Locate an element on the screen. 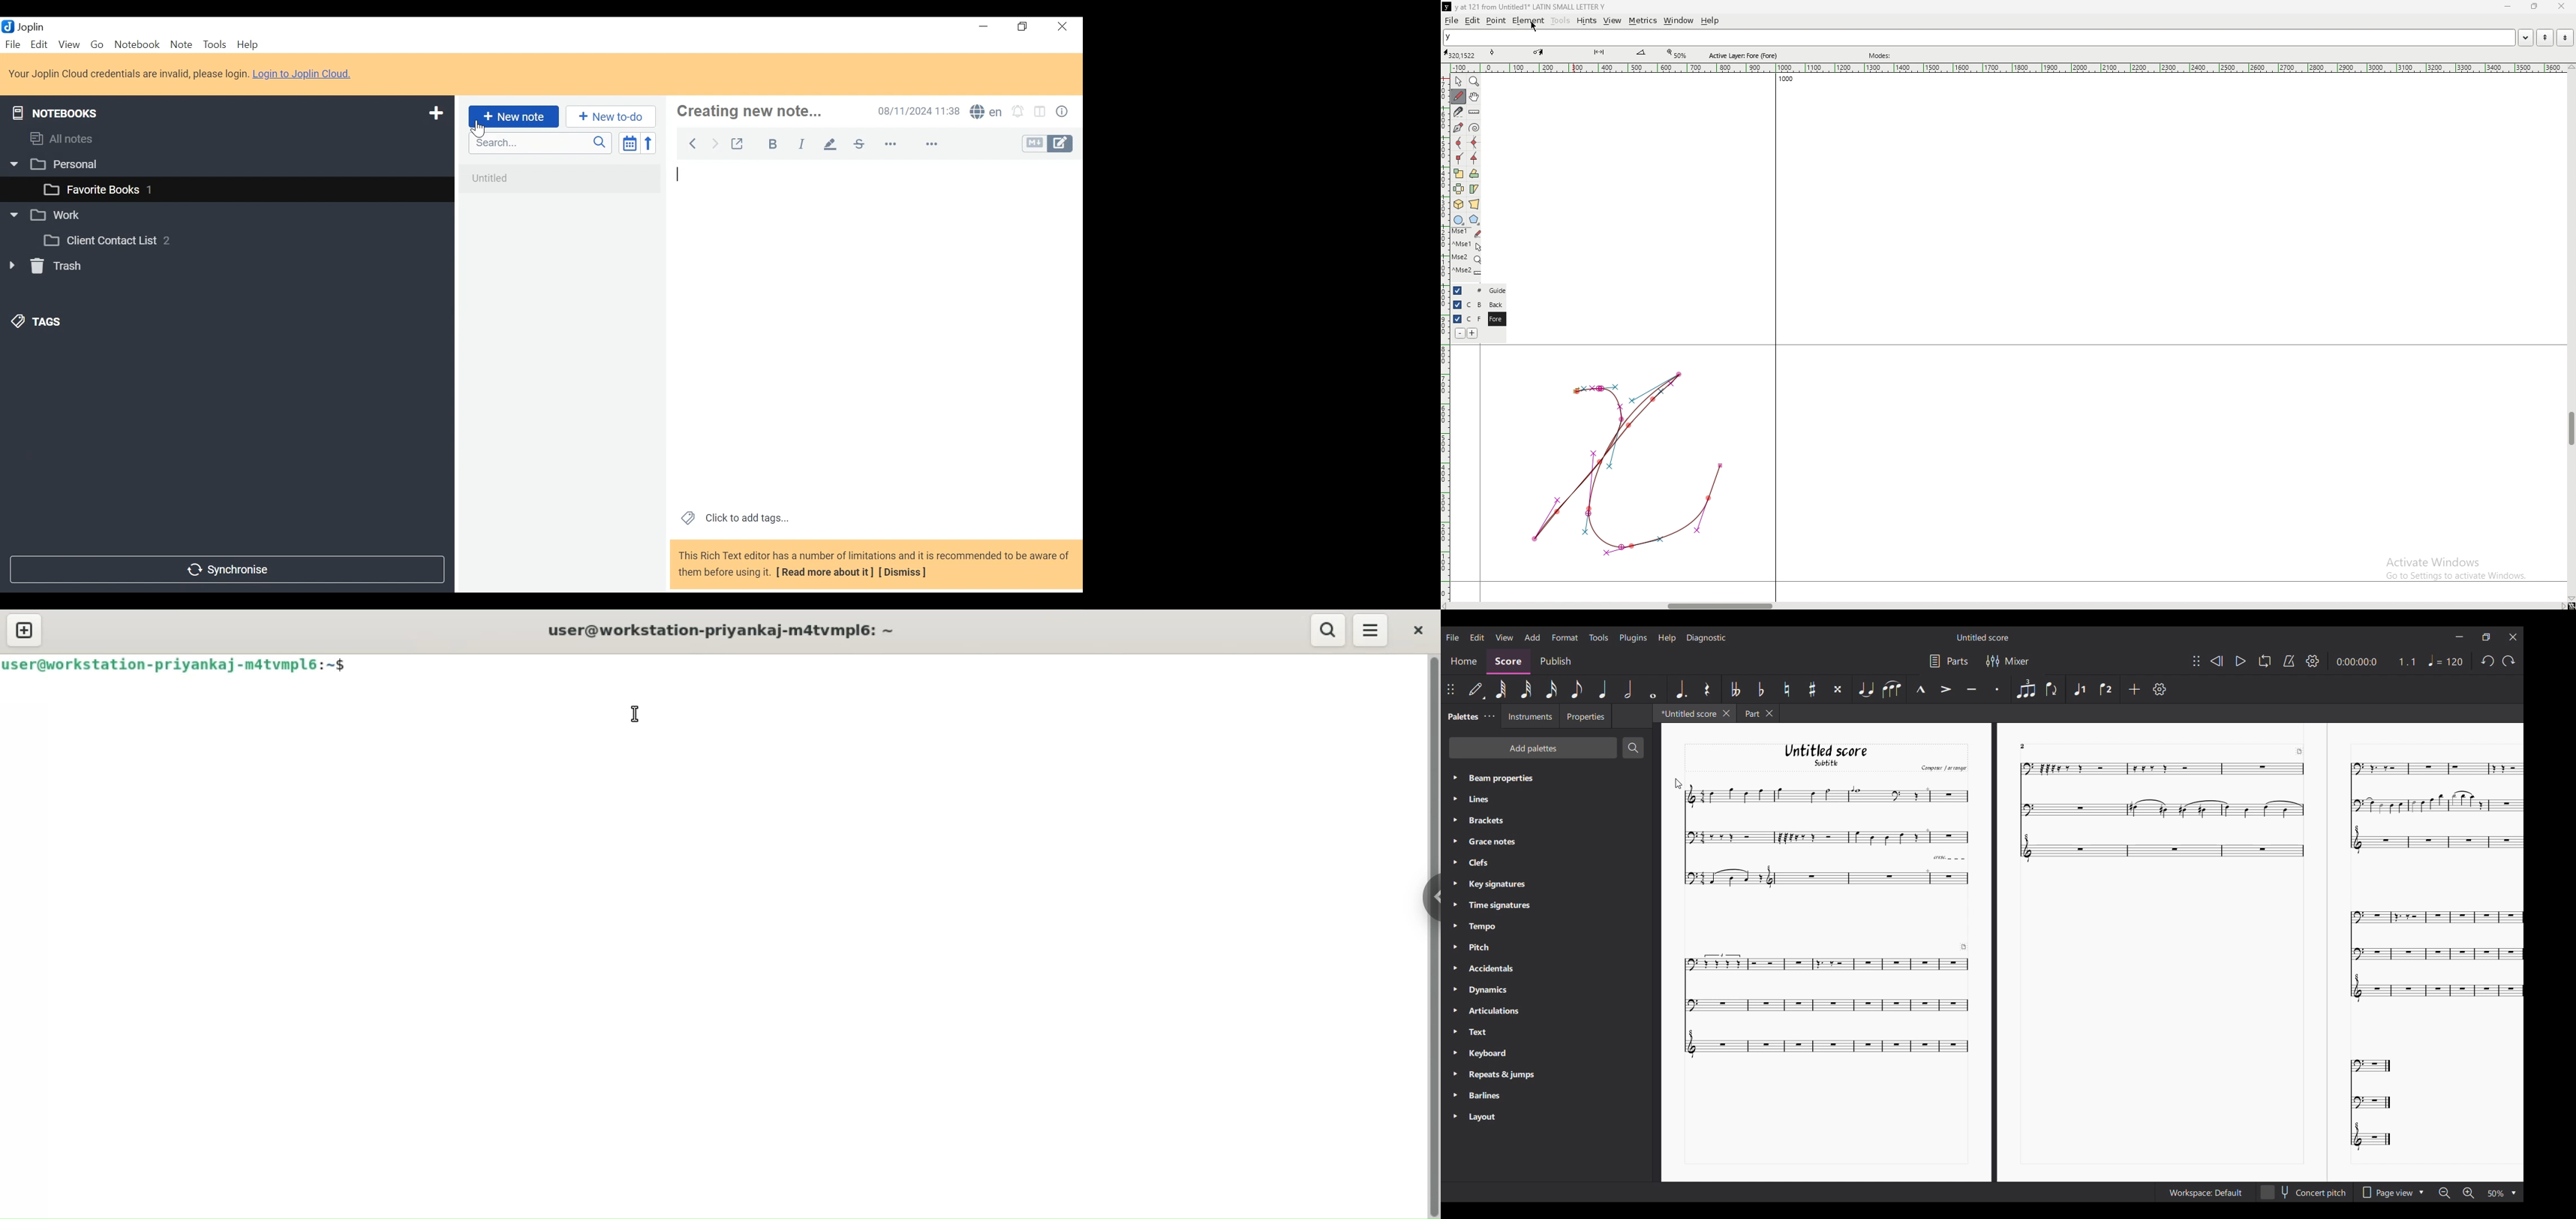 This screenshot has height=1232, width=2576.  is located at coordinates (2437, 954).